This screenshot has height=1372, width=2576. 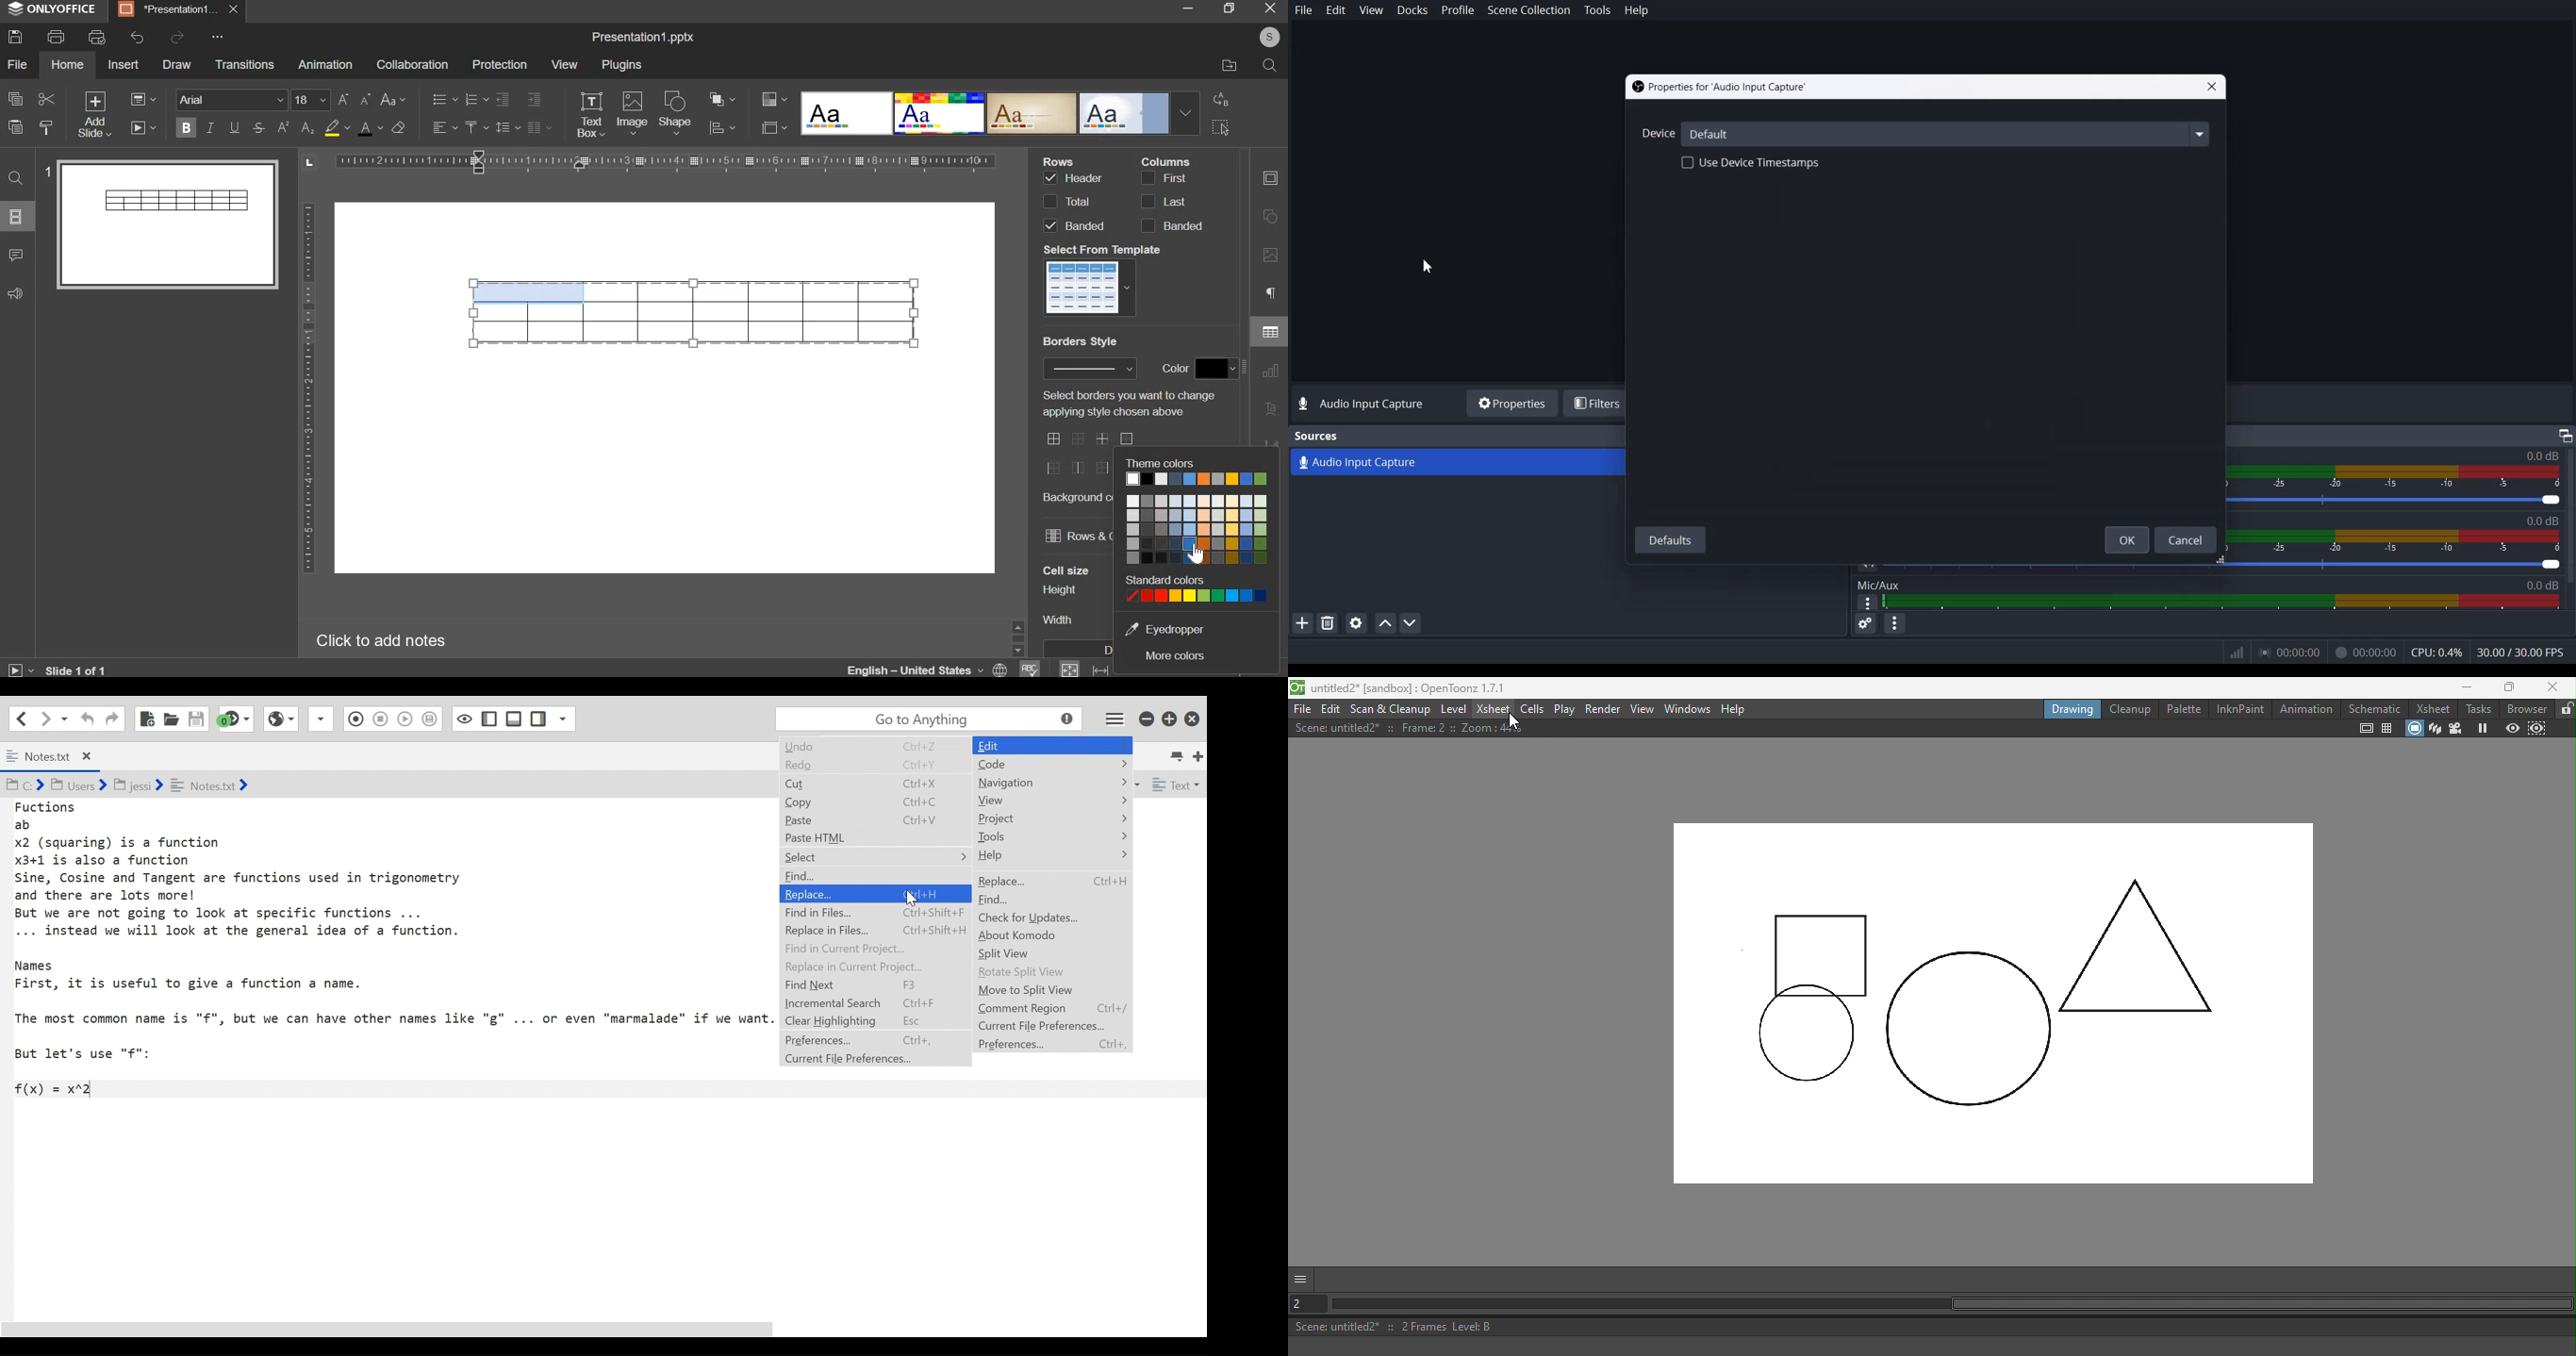 I want to click on find, so click(x=16, y=178).